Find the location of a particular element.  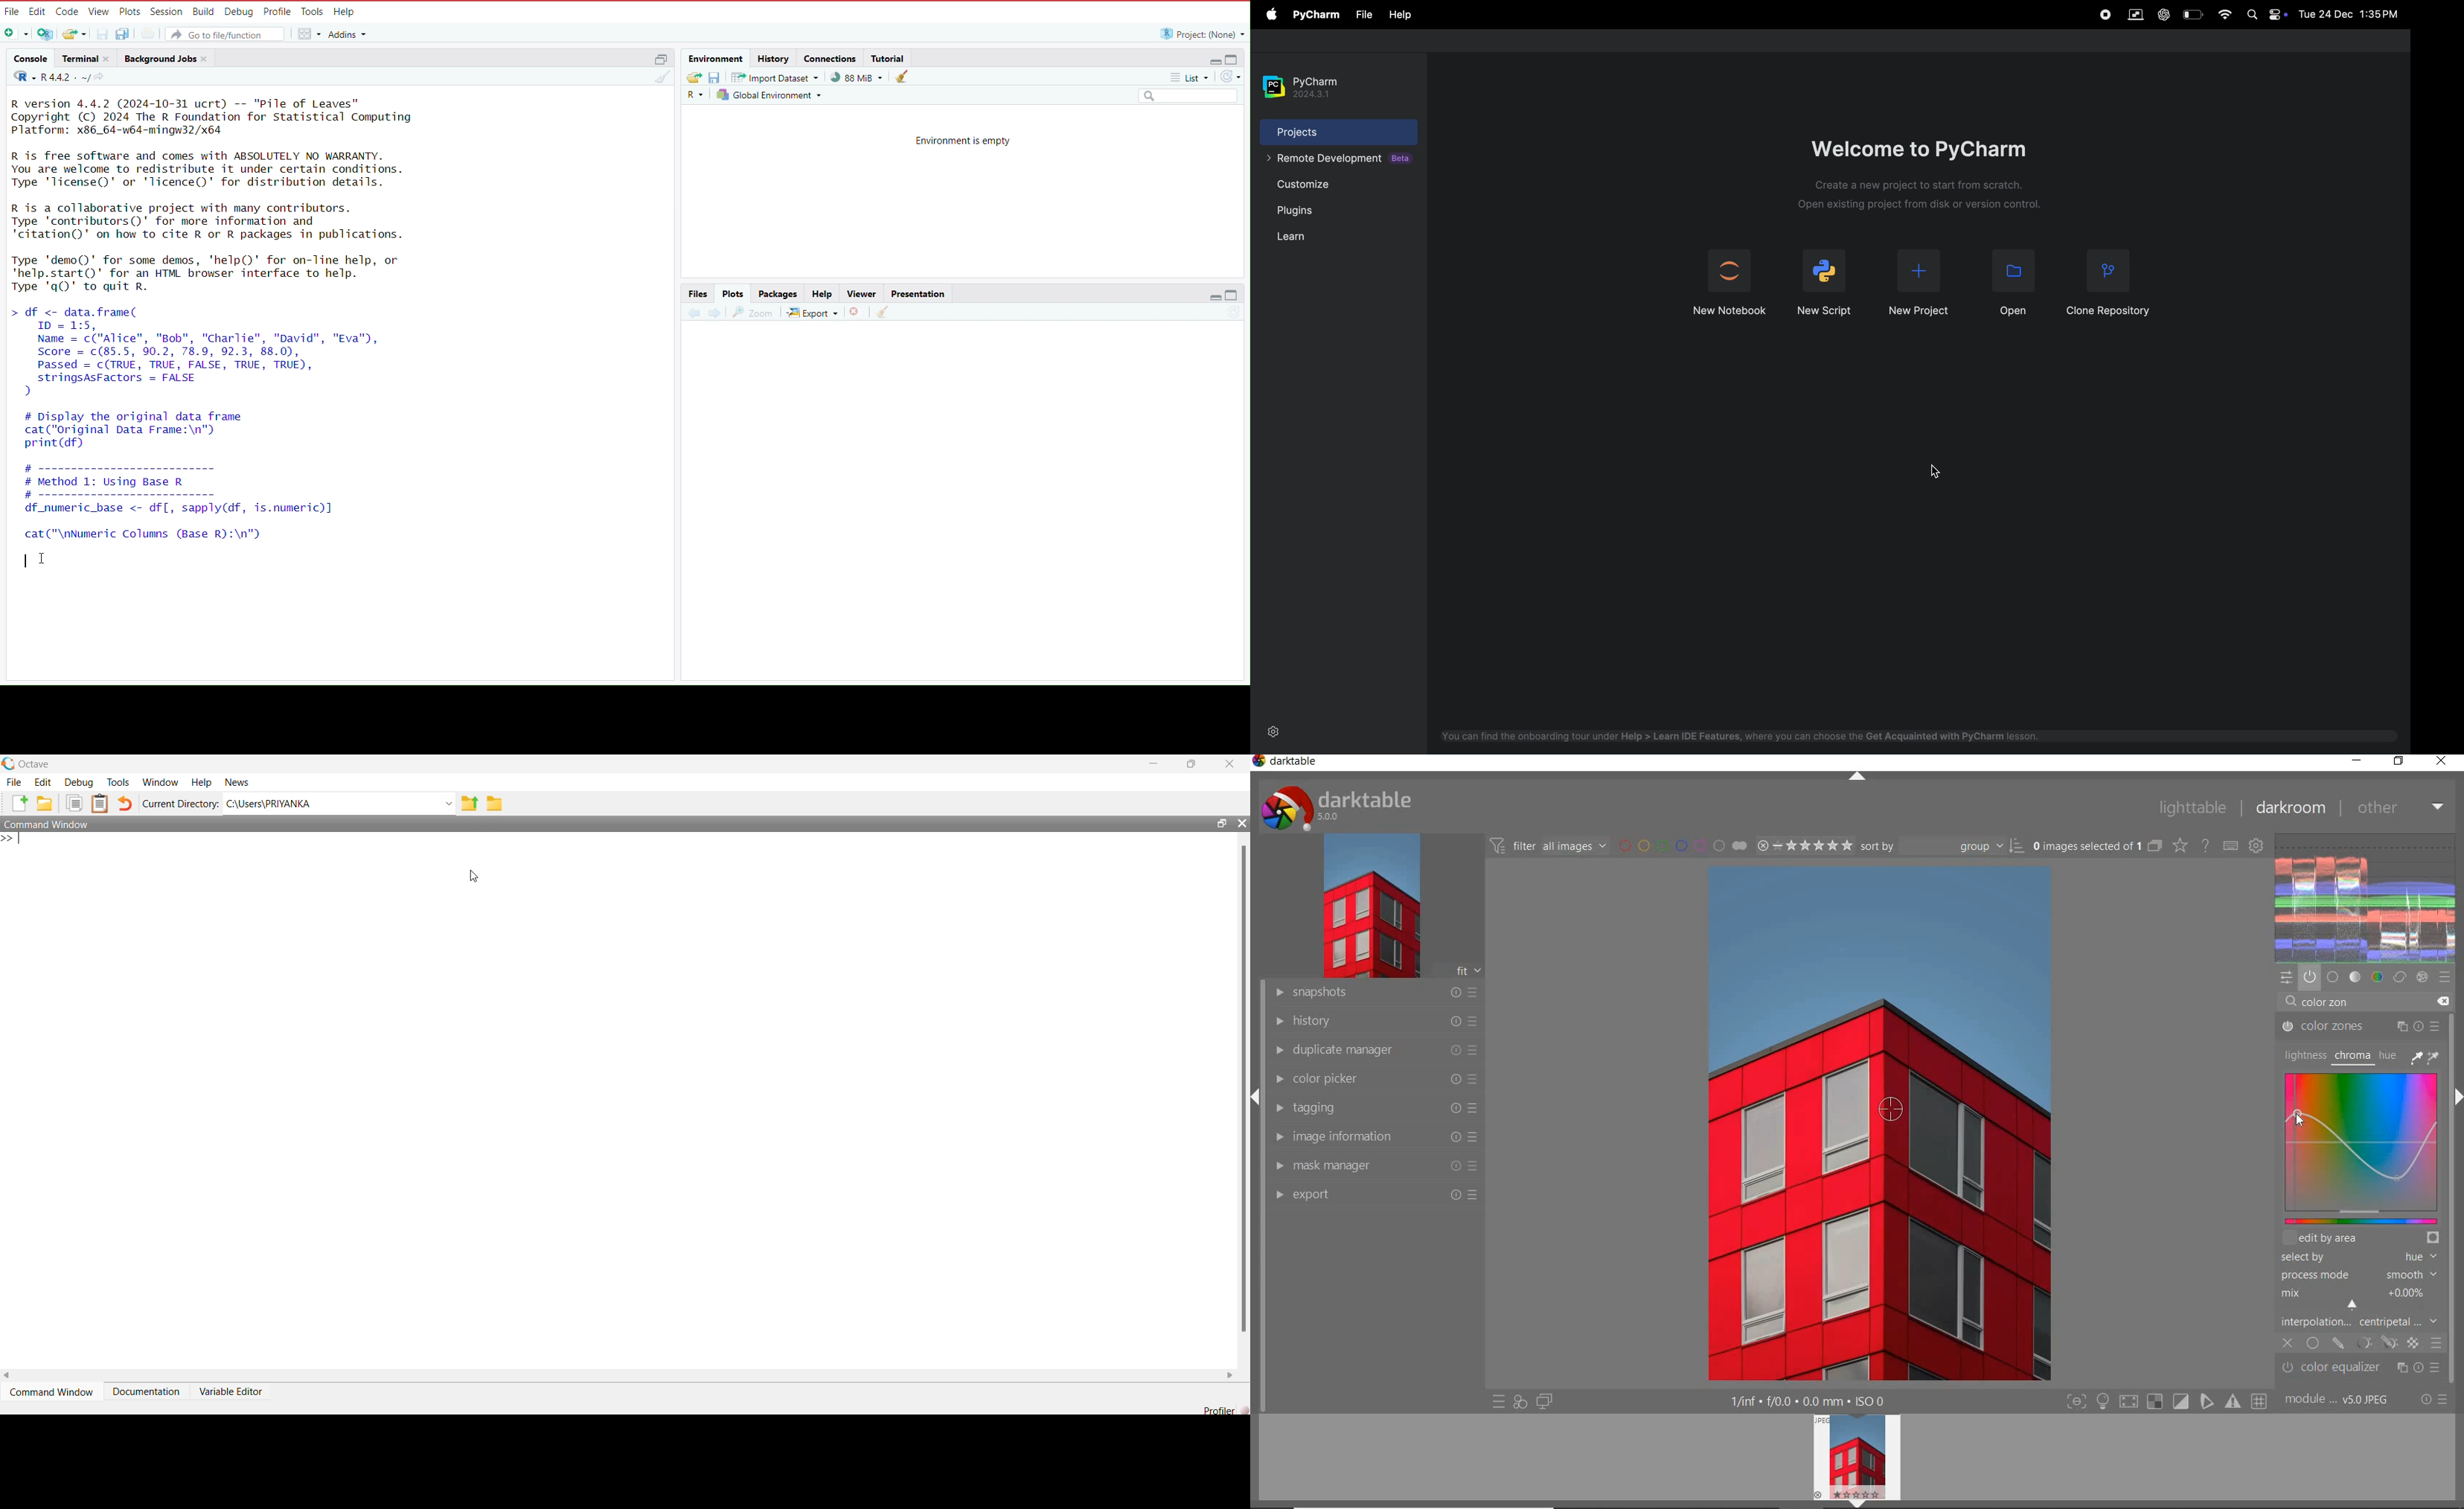

UNIFORMLY is located at coordinates (2313, 1344).